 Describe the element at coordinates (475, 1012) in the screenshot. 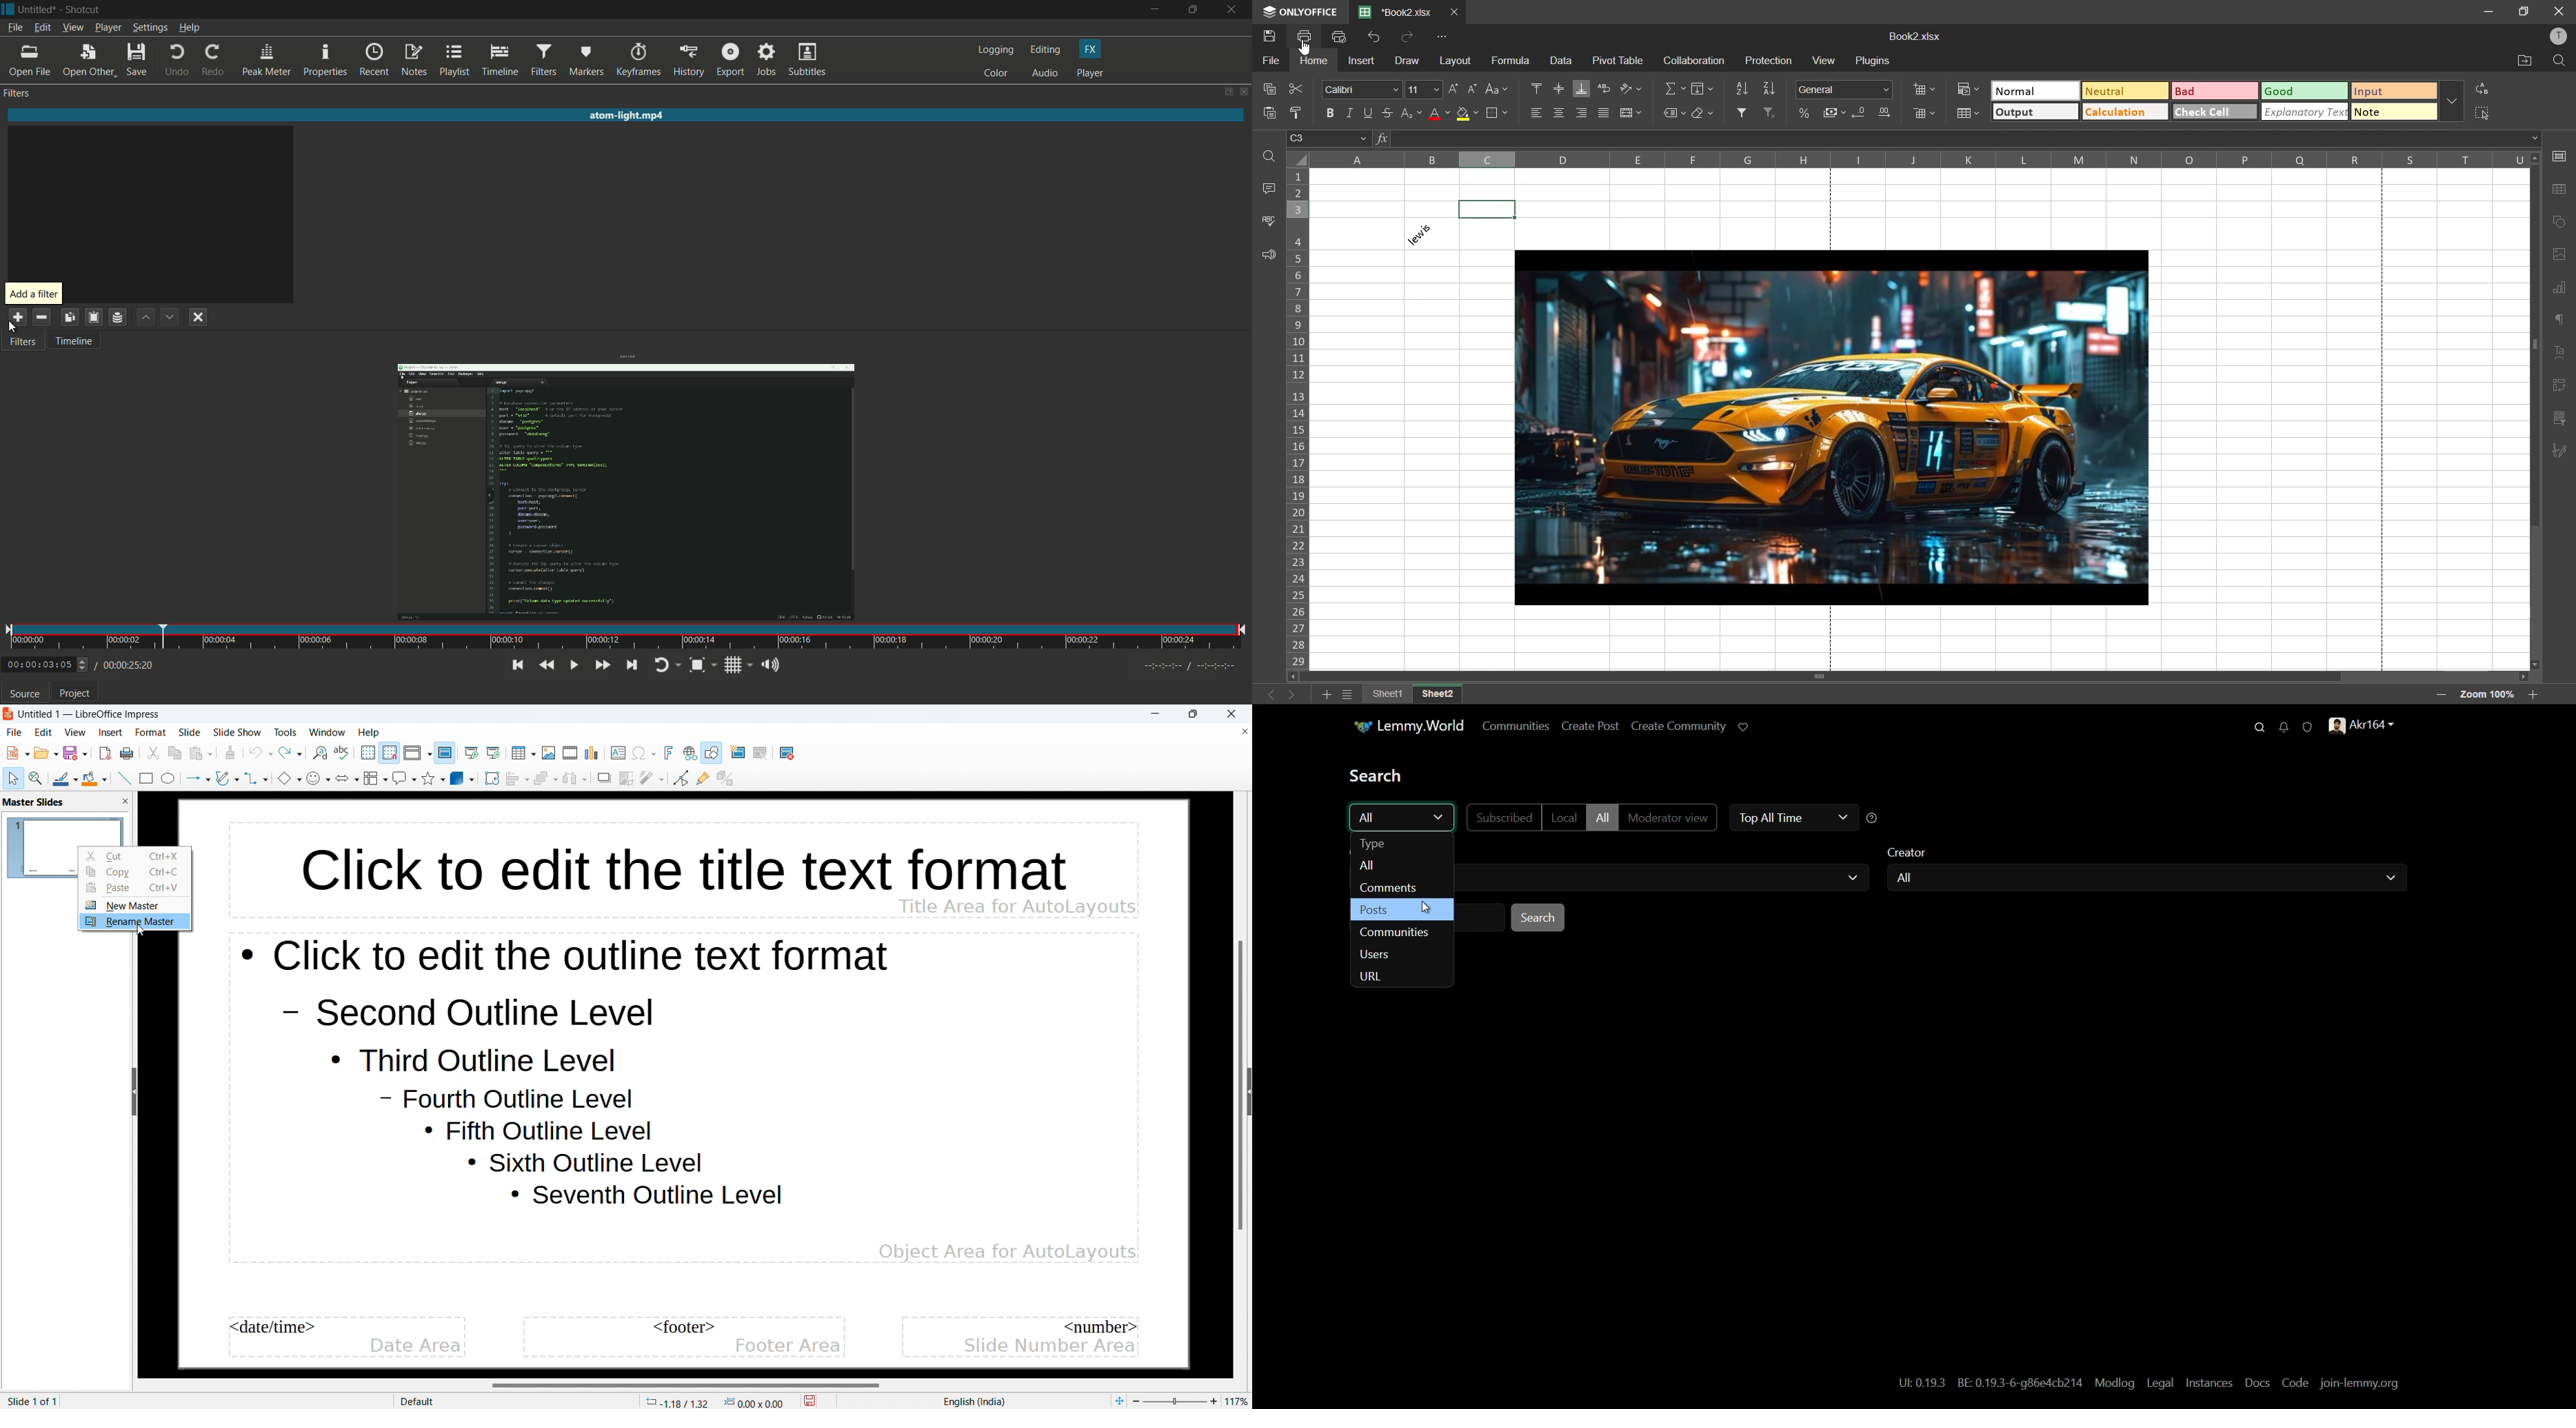

I see `Second outline level` at that location.